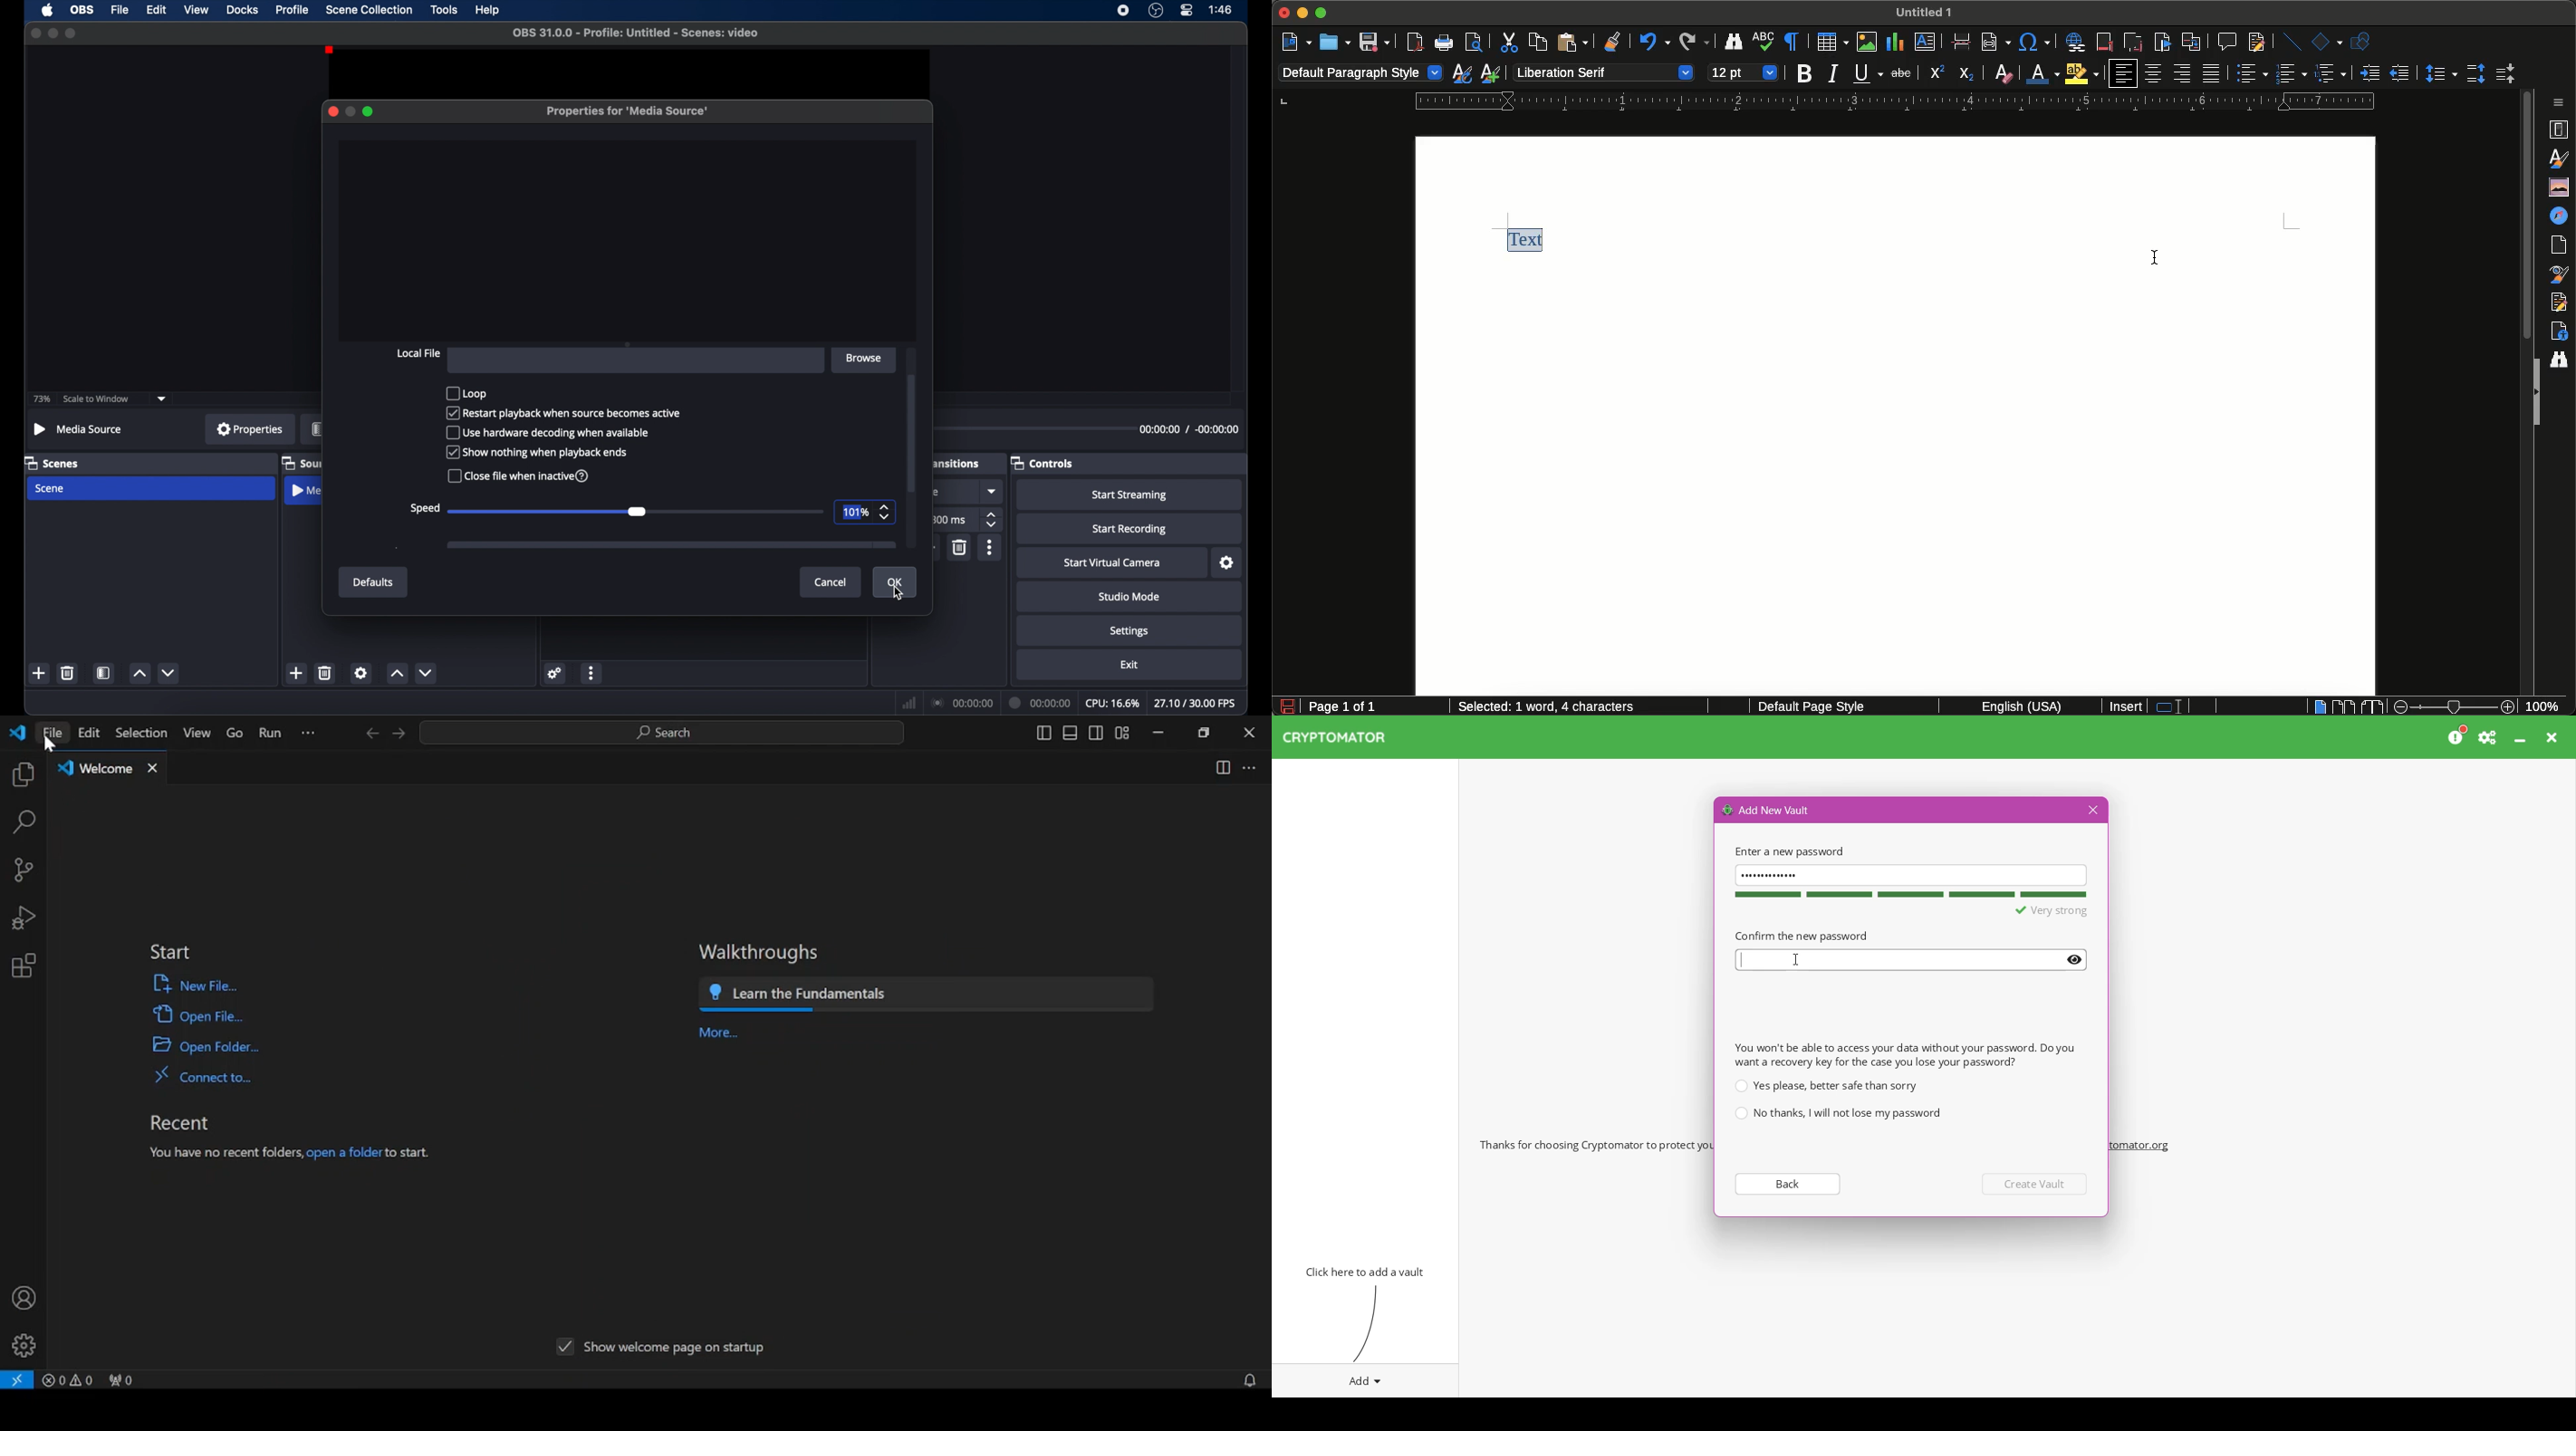 The width and height of the screenshot is (2576, 1456). What do you see at coordinates (2549, 706) in the screenshot?
I see `Zoom percent` at bounding box center [2549, 706].